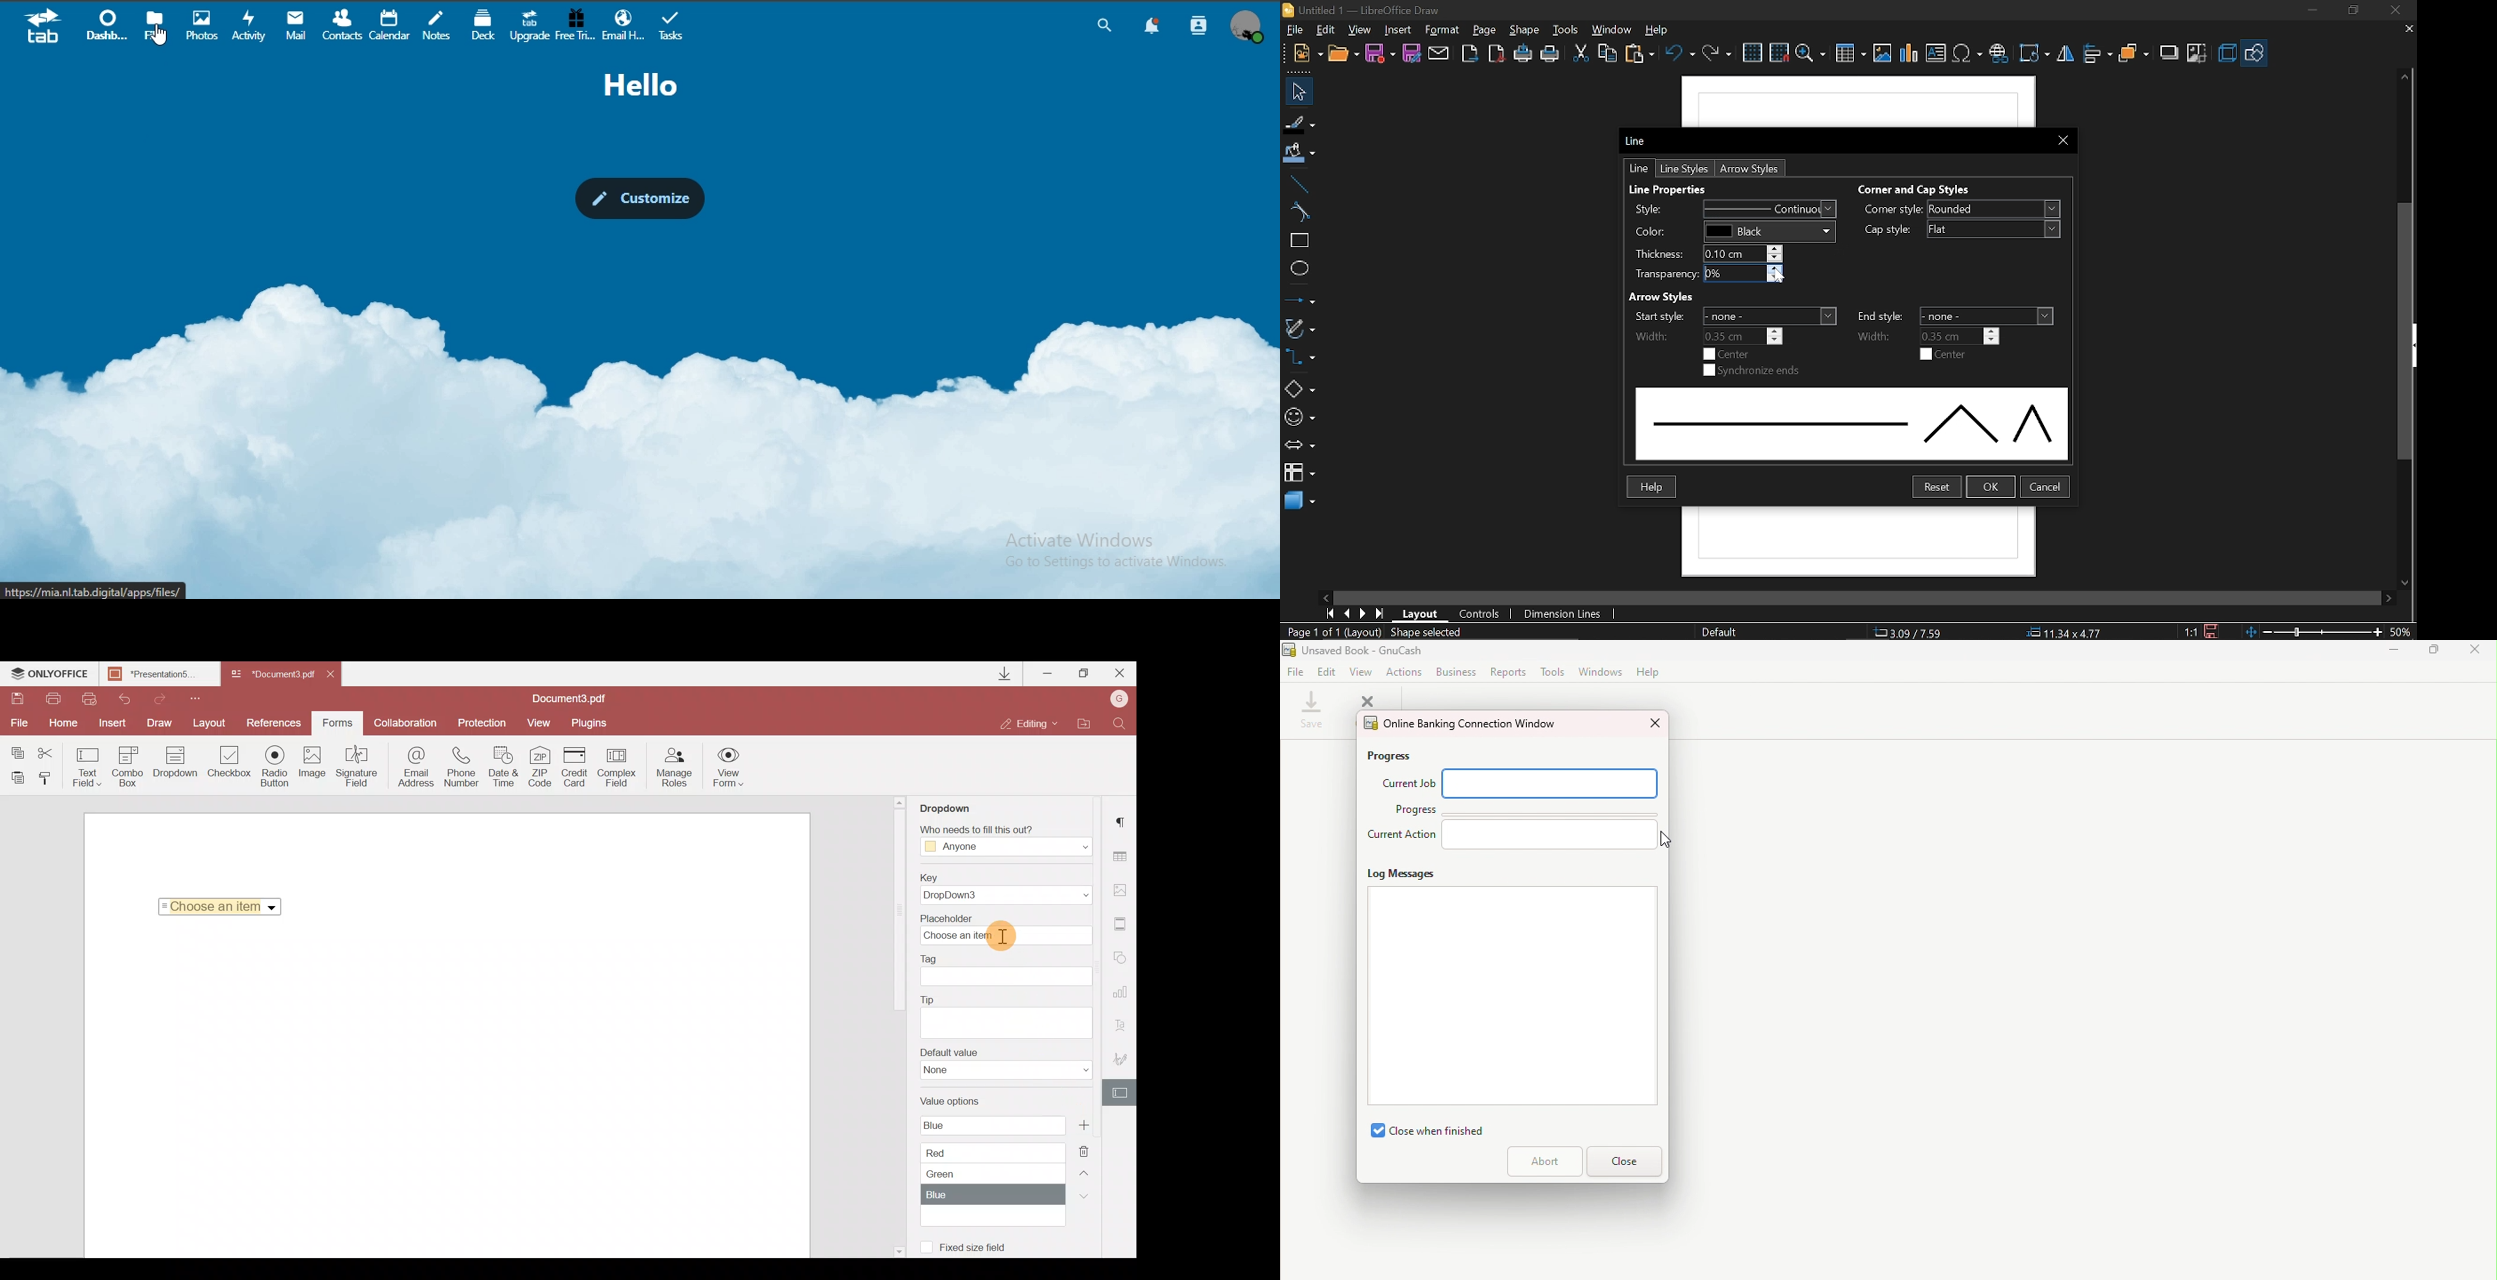 The image size is (2520, 1288). Describe the element at coordinates (1407, 671) in the screenshot. I see `Action` at that location.